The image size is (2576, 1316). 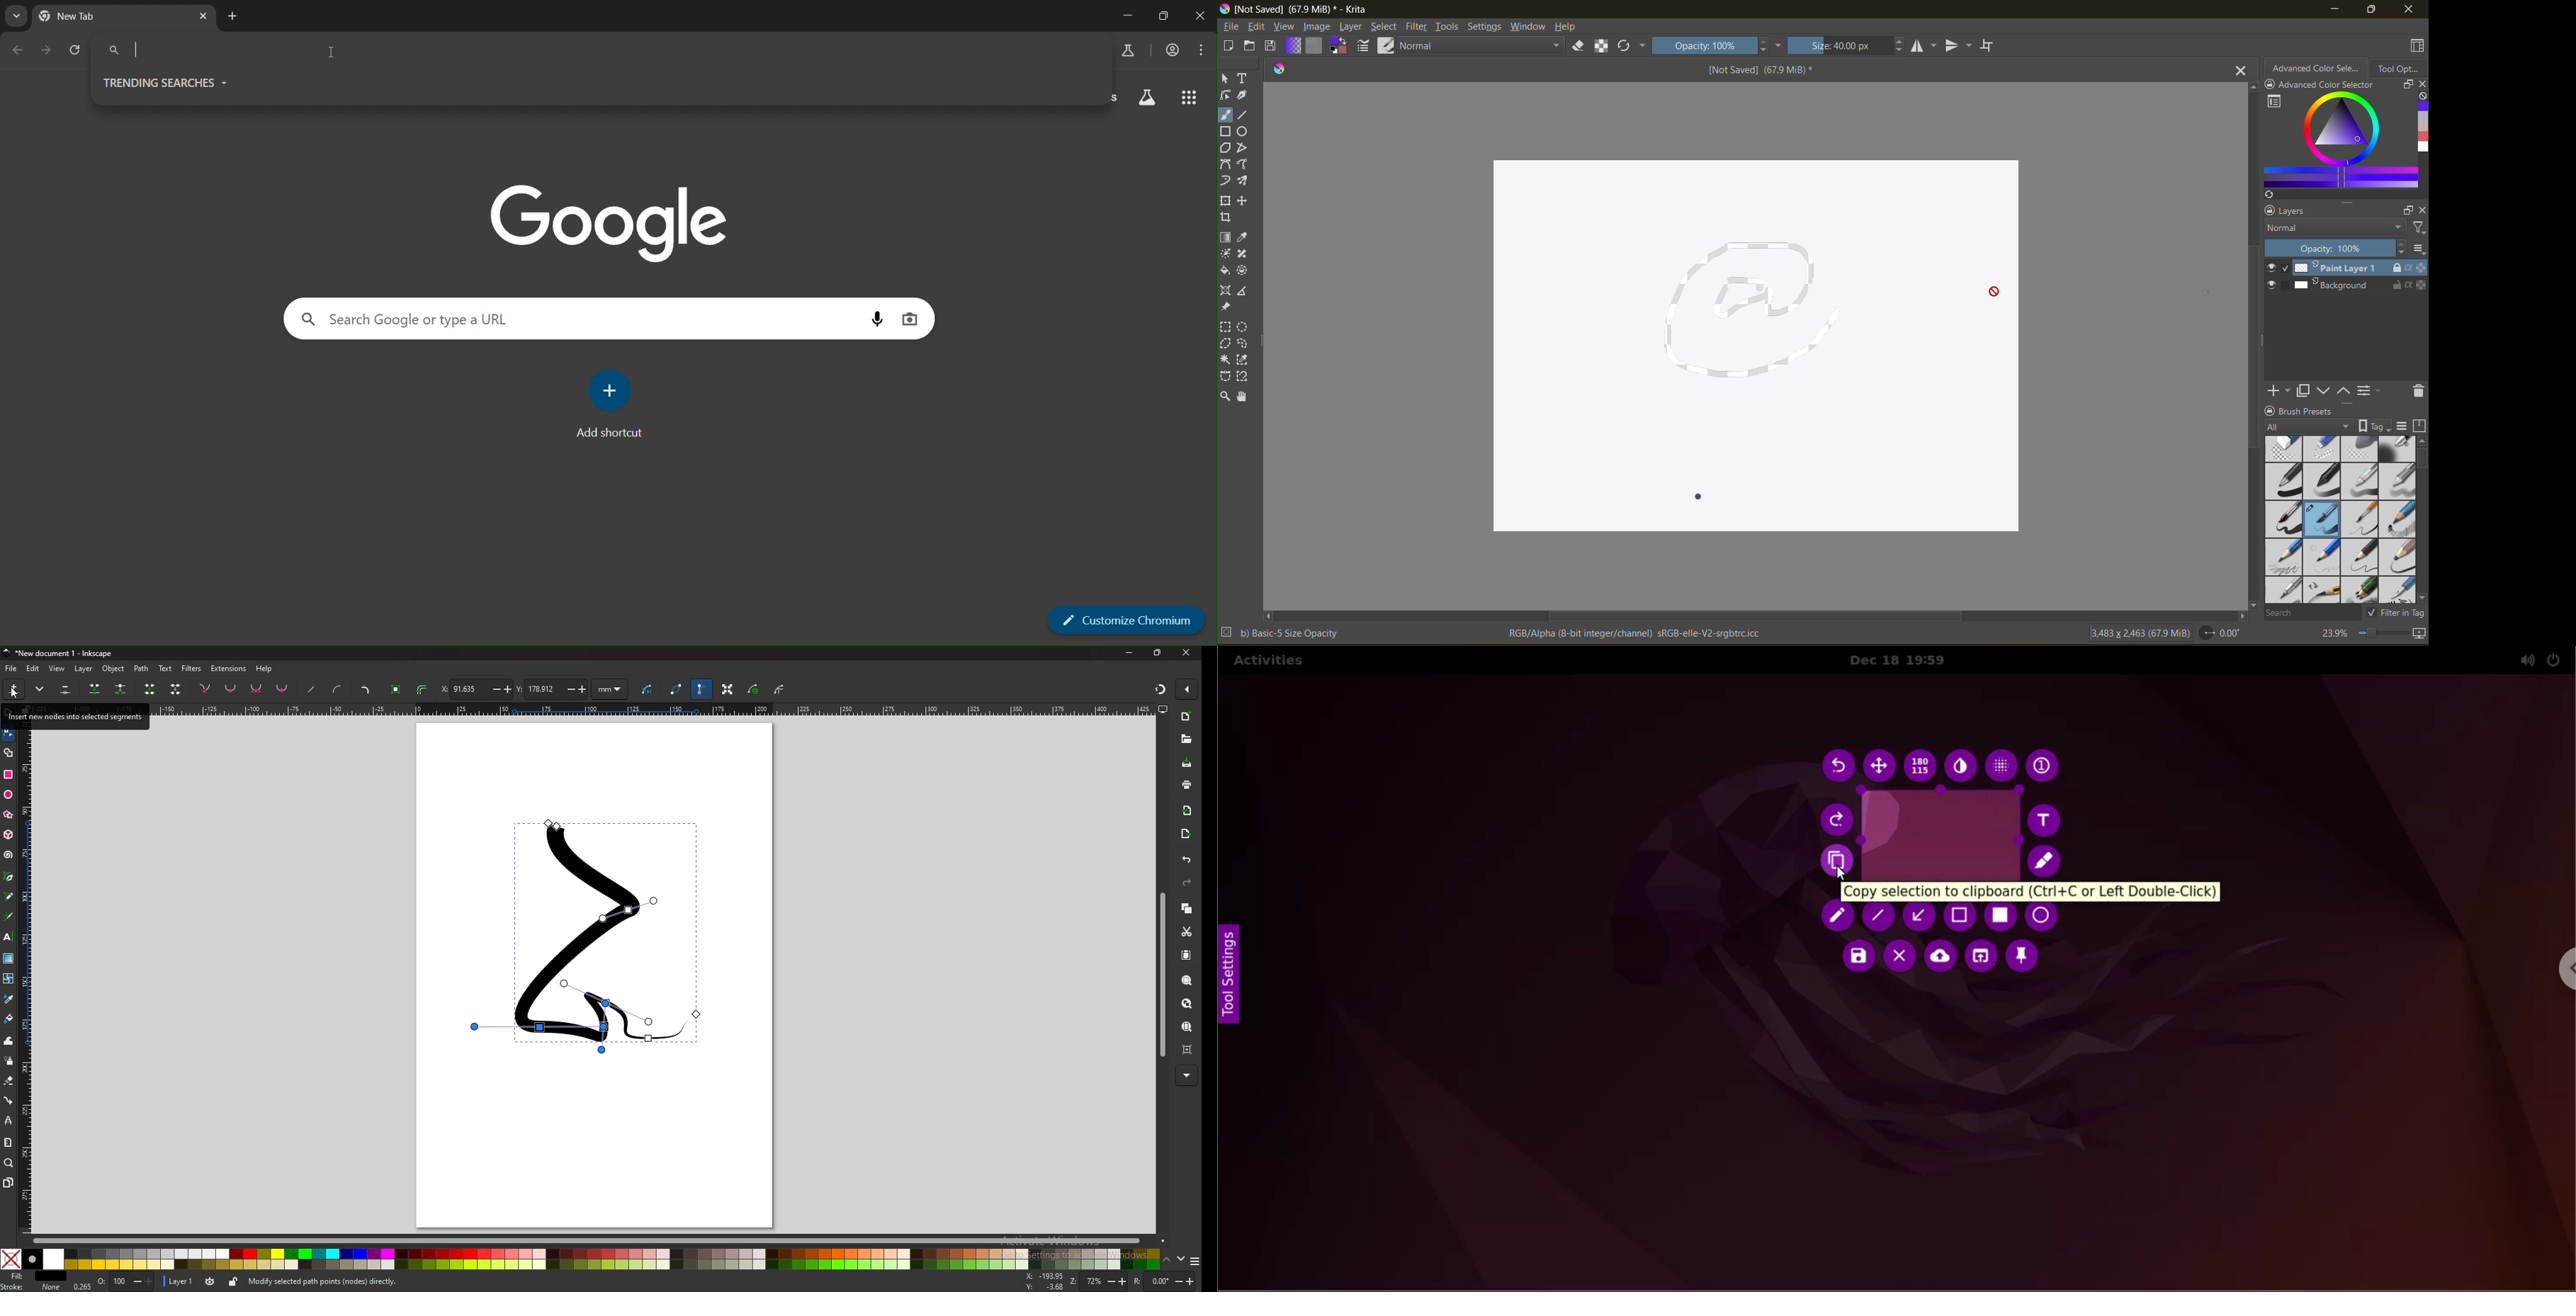 What do you see at coordinates (1836, 861) in the screenshot?
I see `copy ` at bounding box center [1836, 861].